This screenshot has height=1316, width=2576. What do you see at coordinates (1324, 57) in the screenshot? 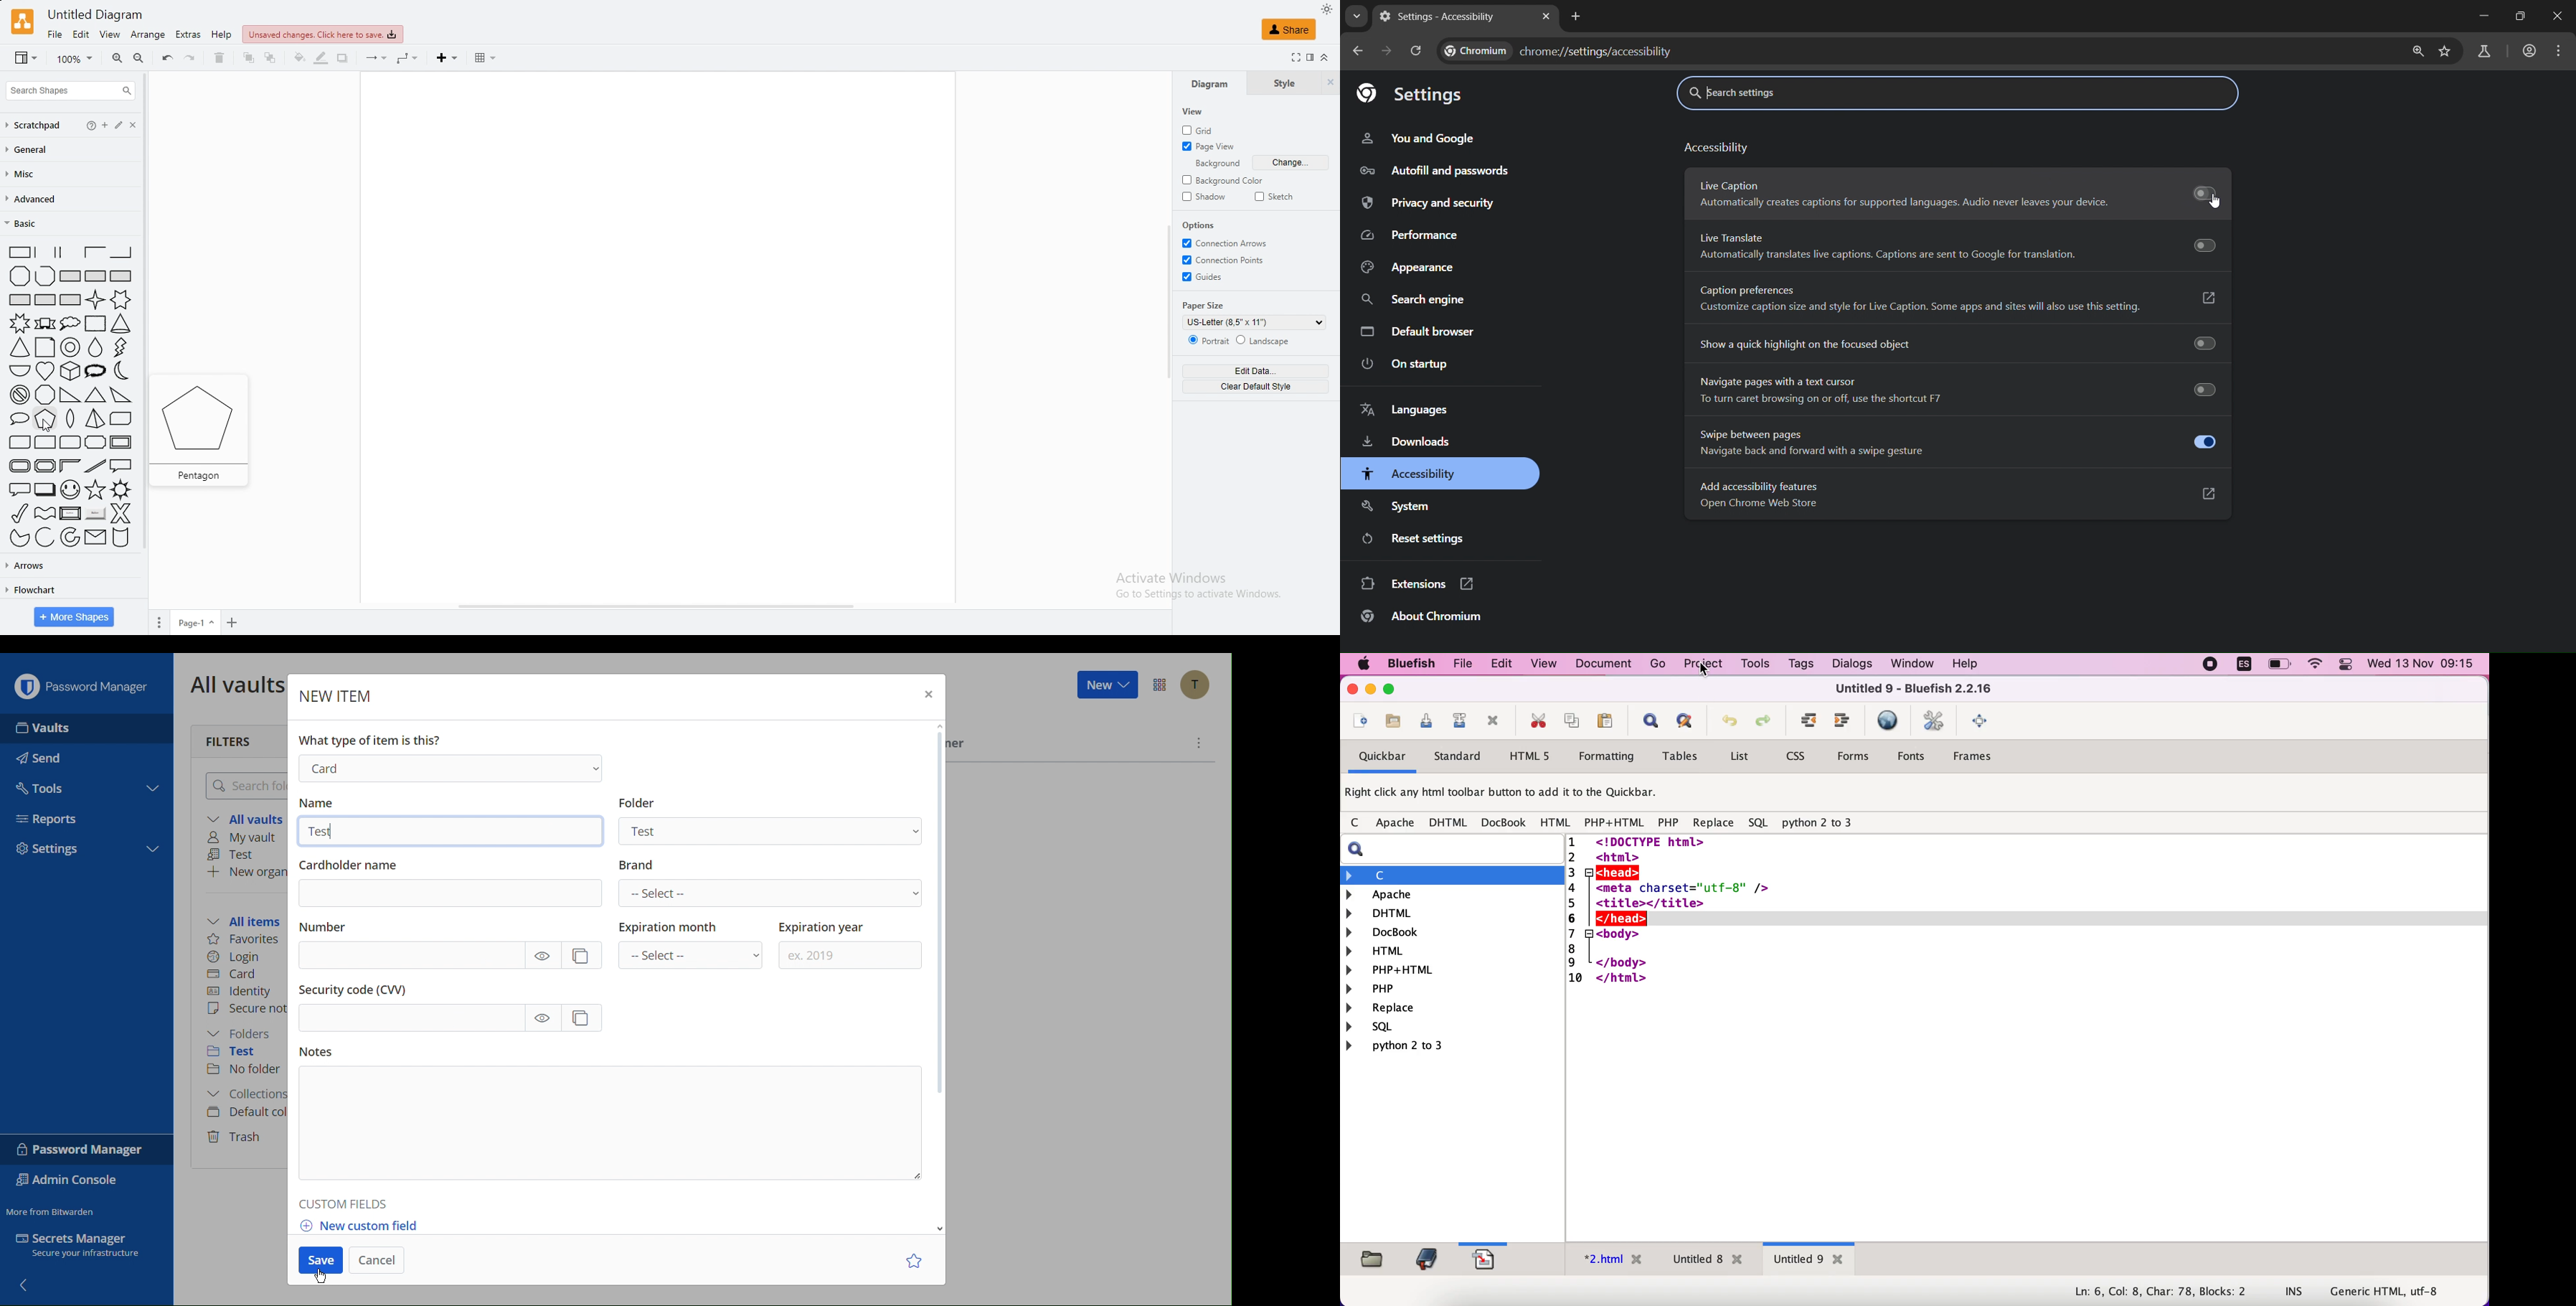
I see `collapse` at bounding box center [1324, 57].